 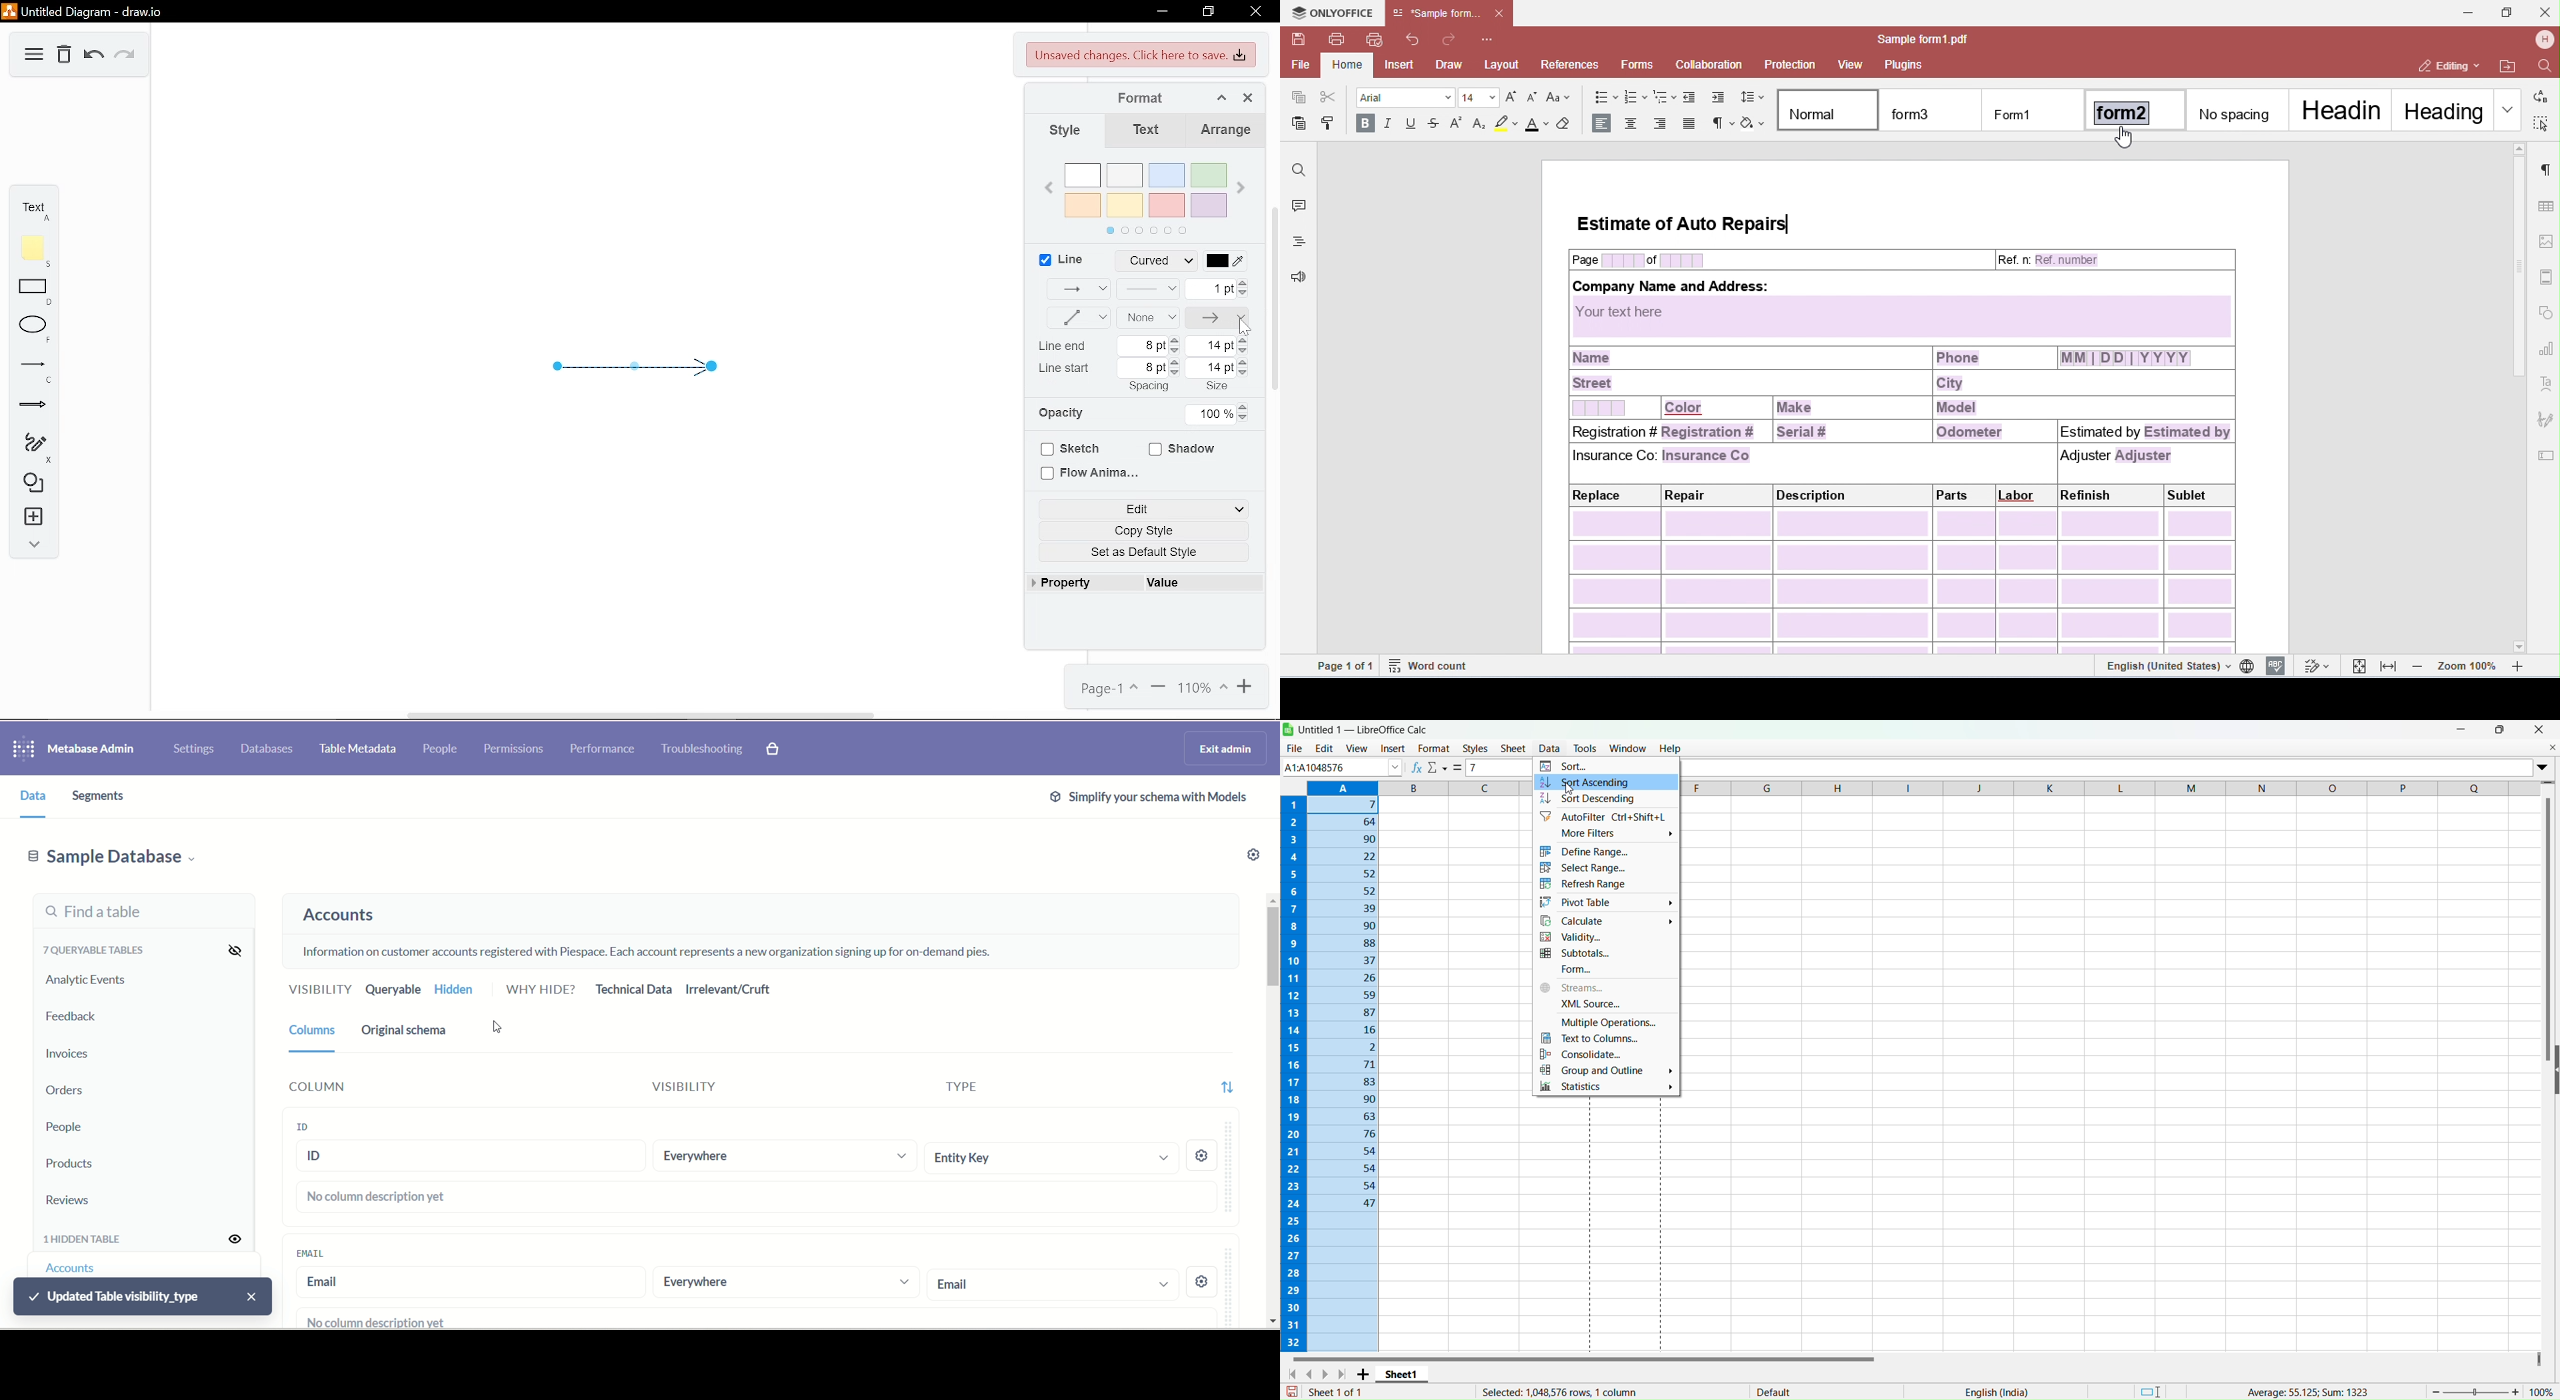 I want to click on Shadow, so click(x=1186, y=450).